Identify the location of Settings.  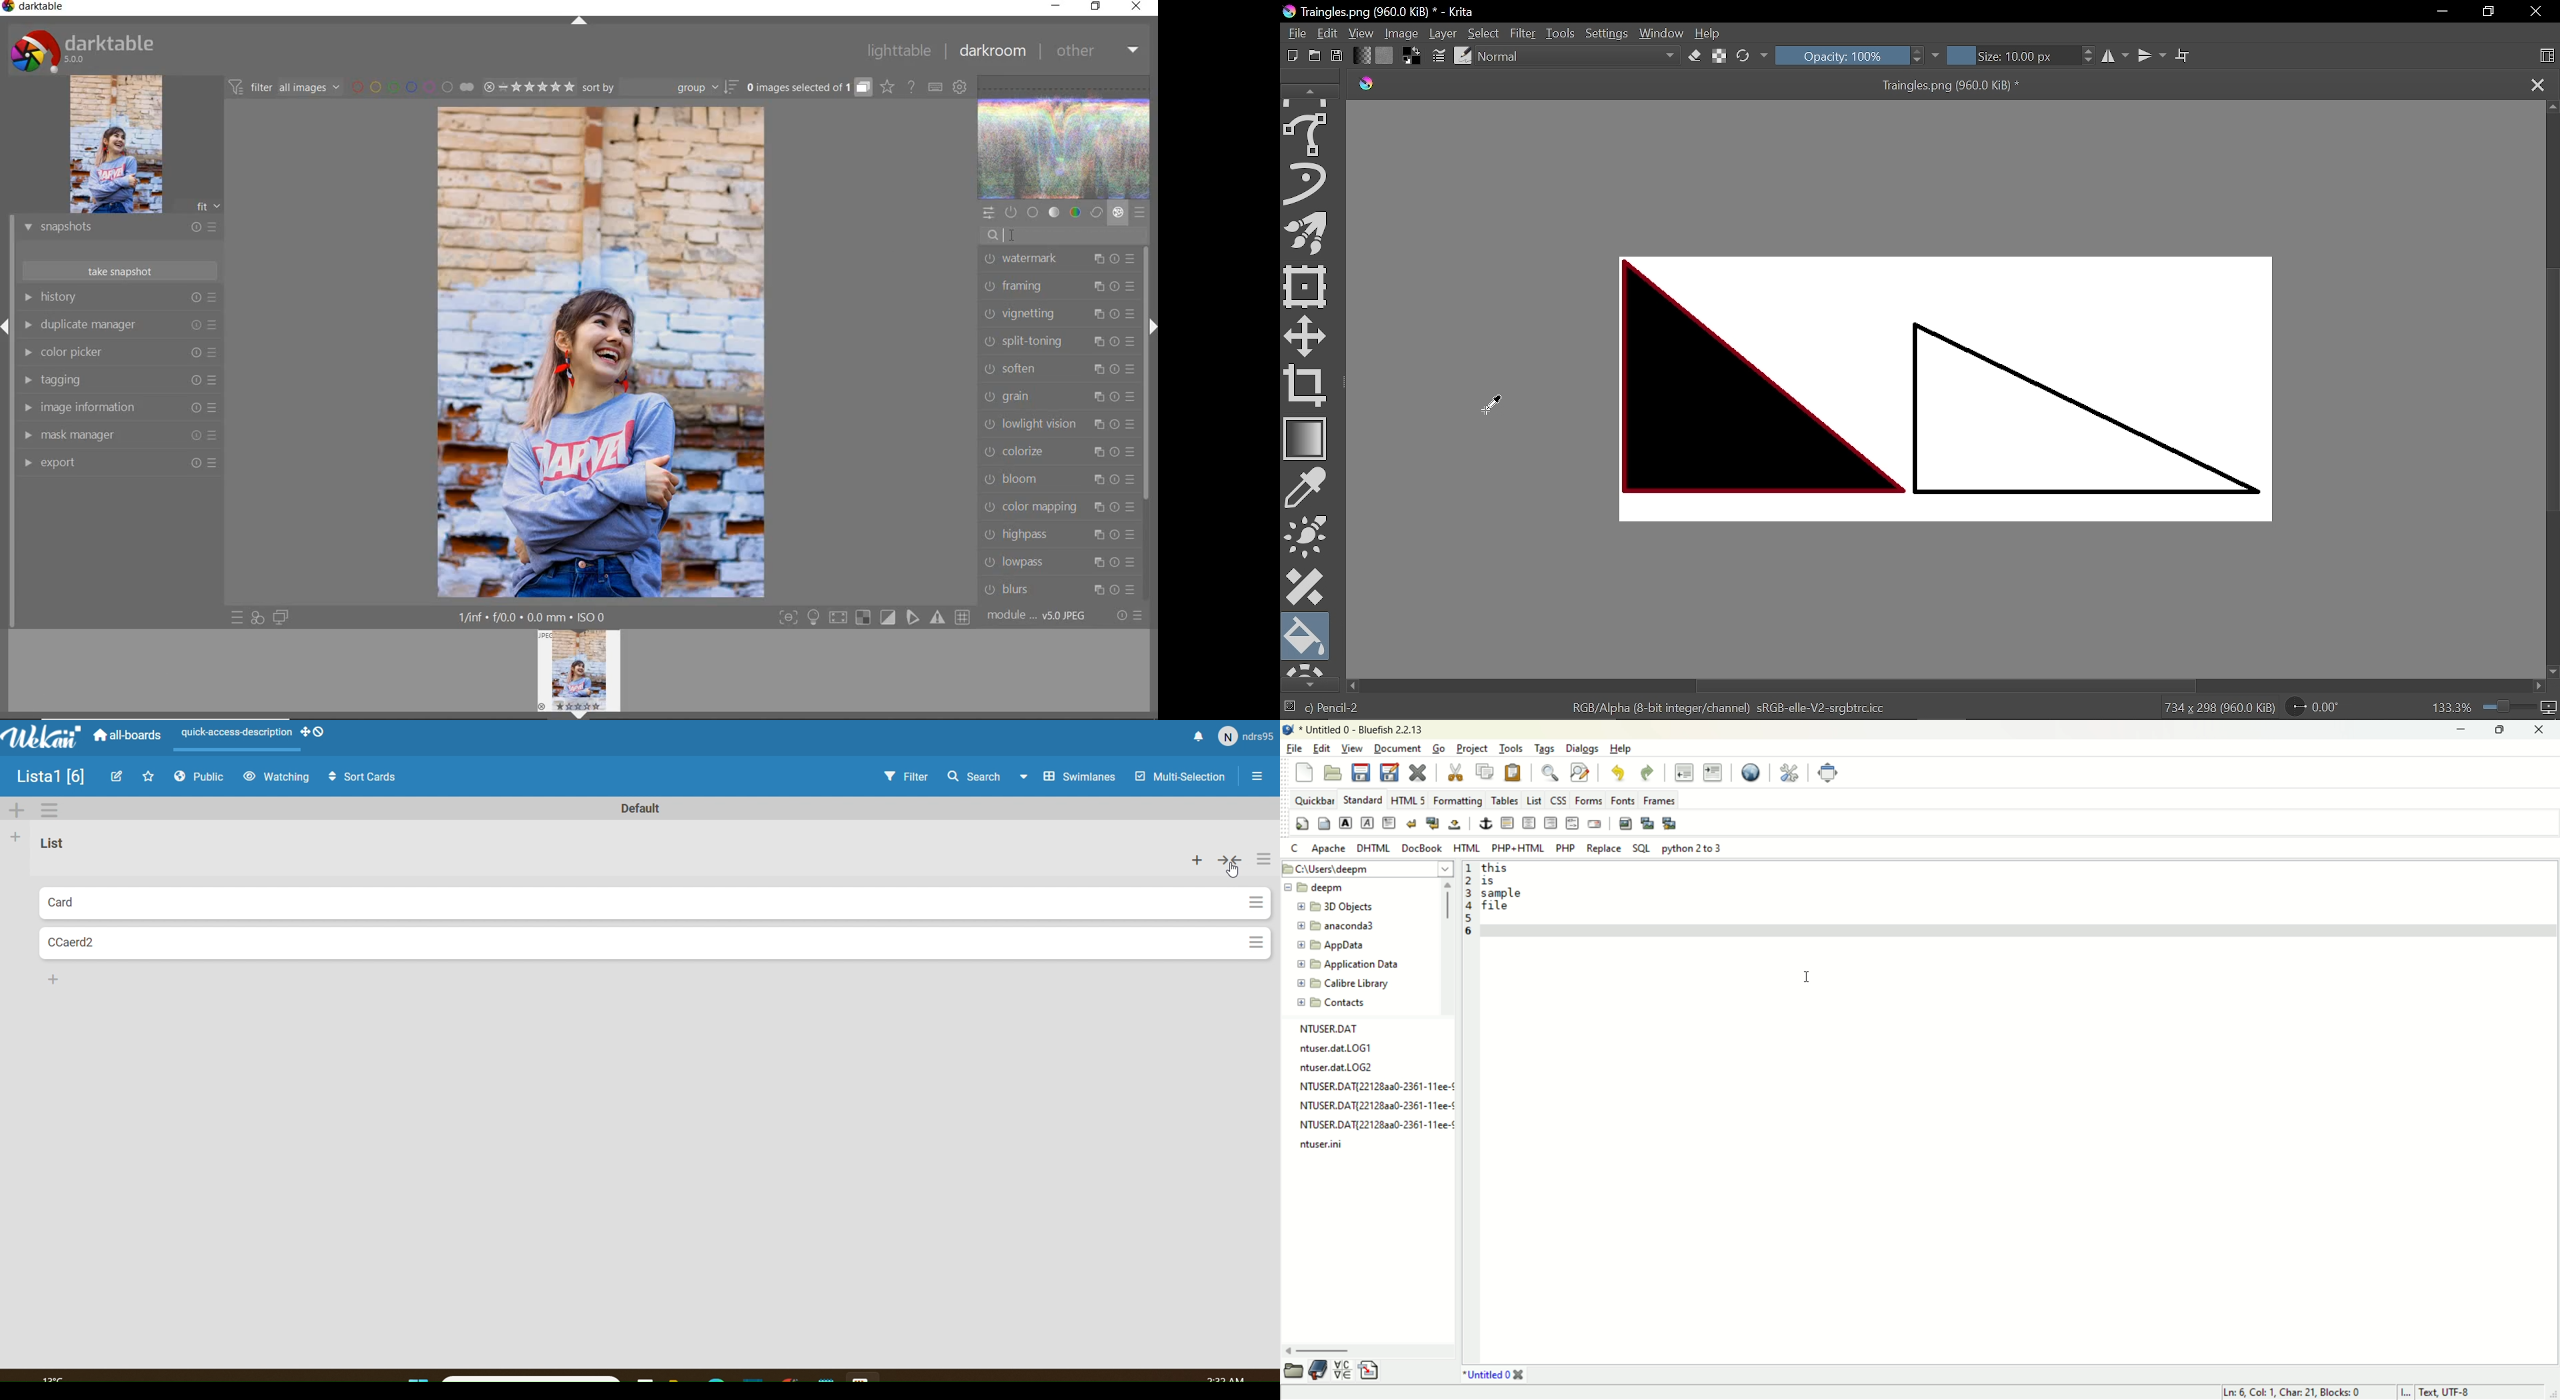
(1257, 943).